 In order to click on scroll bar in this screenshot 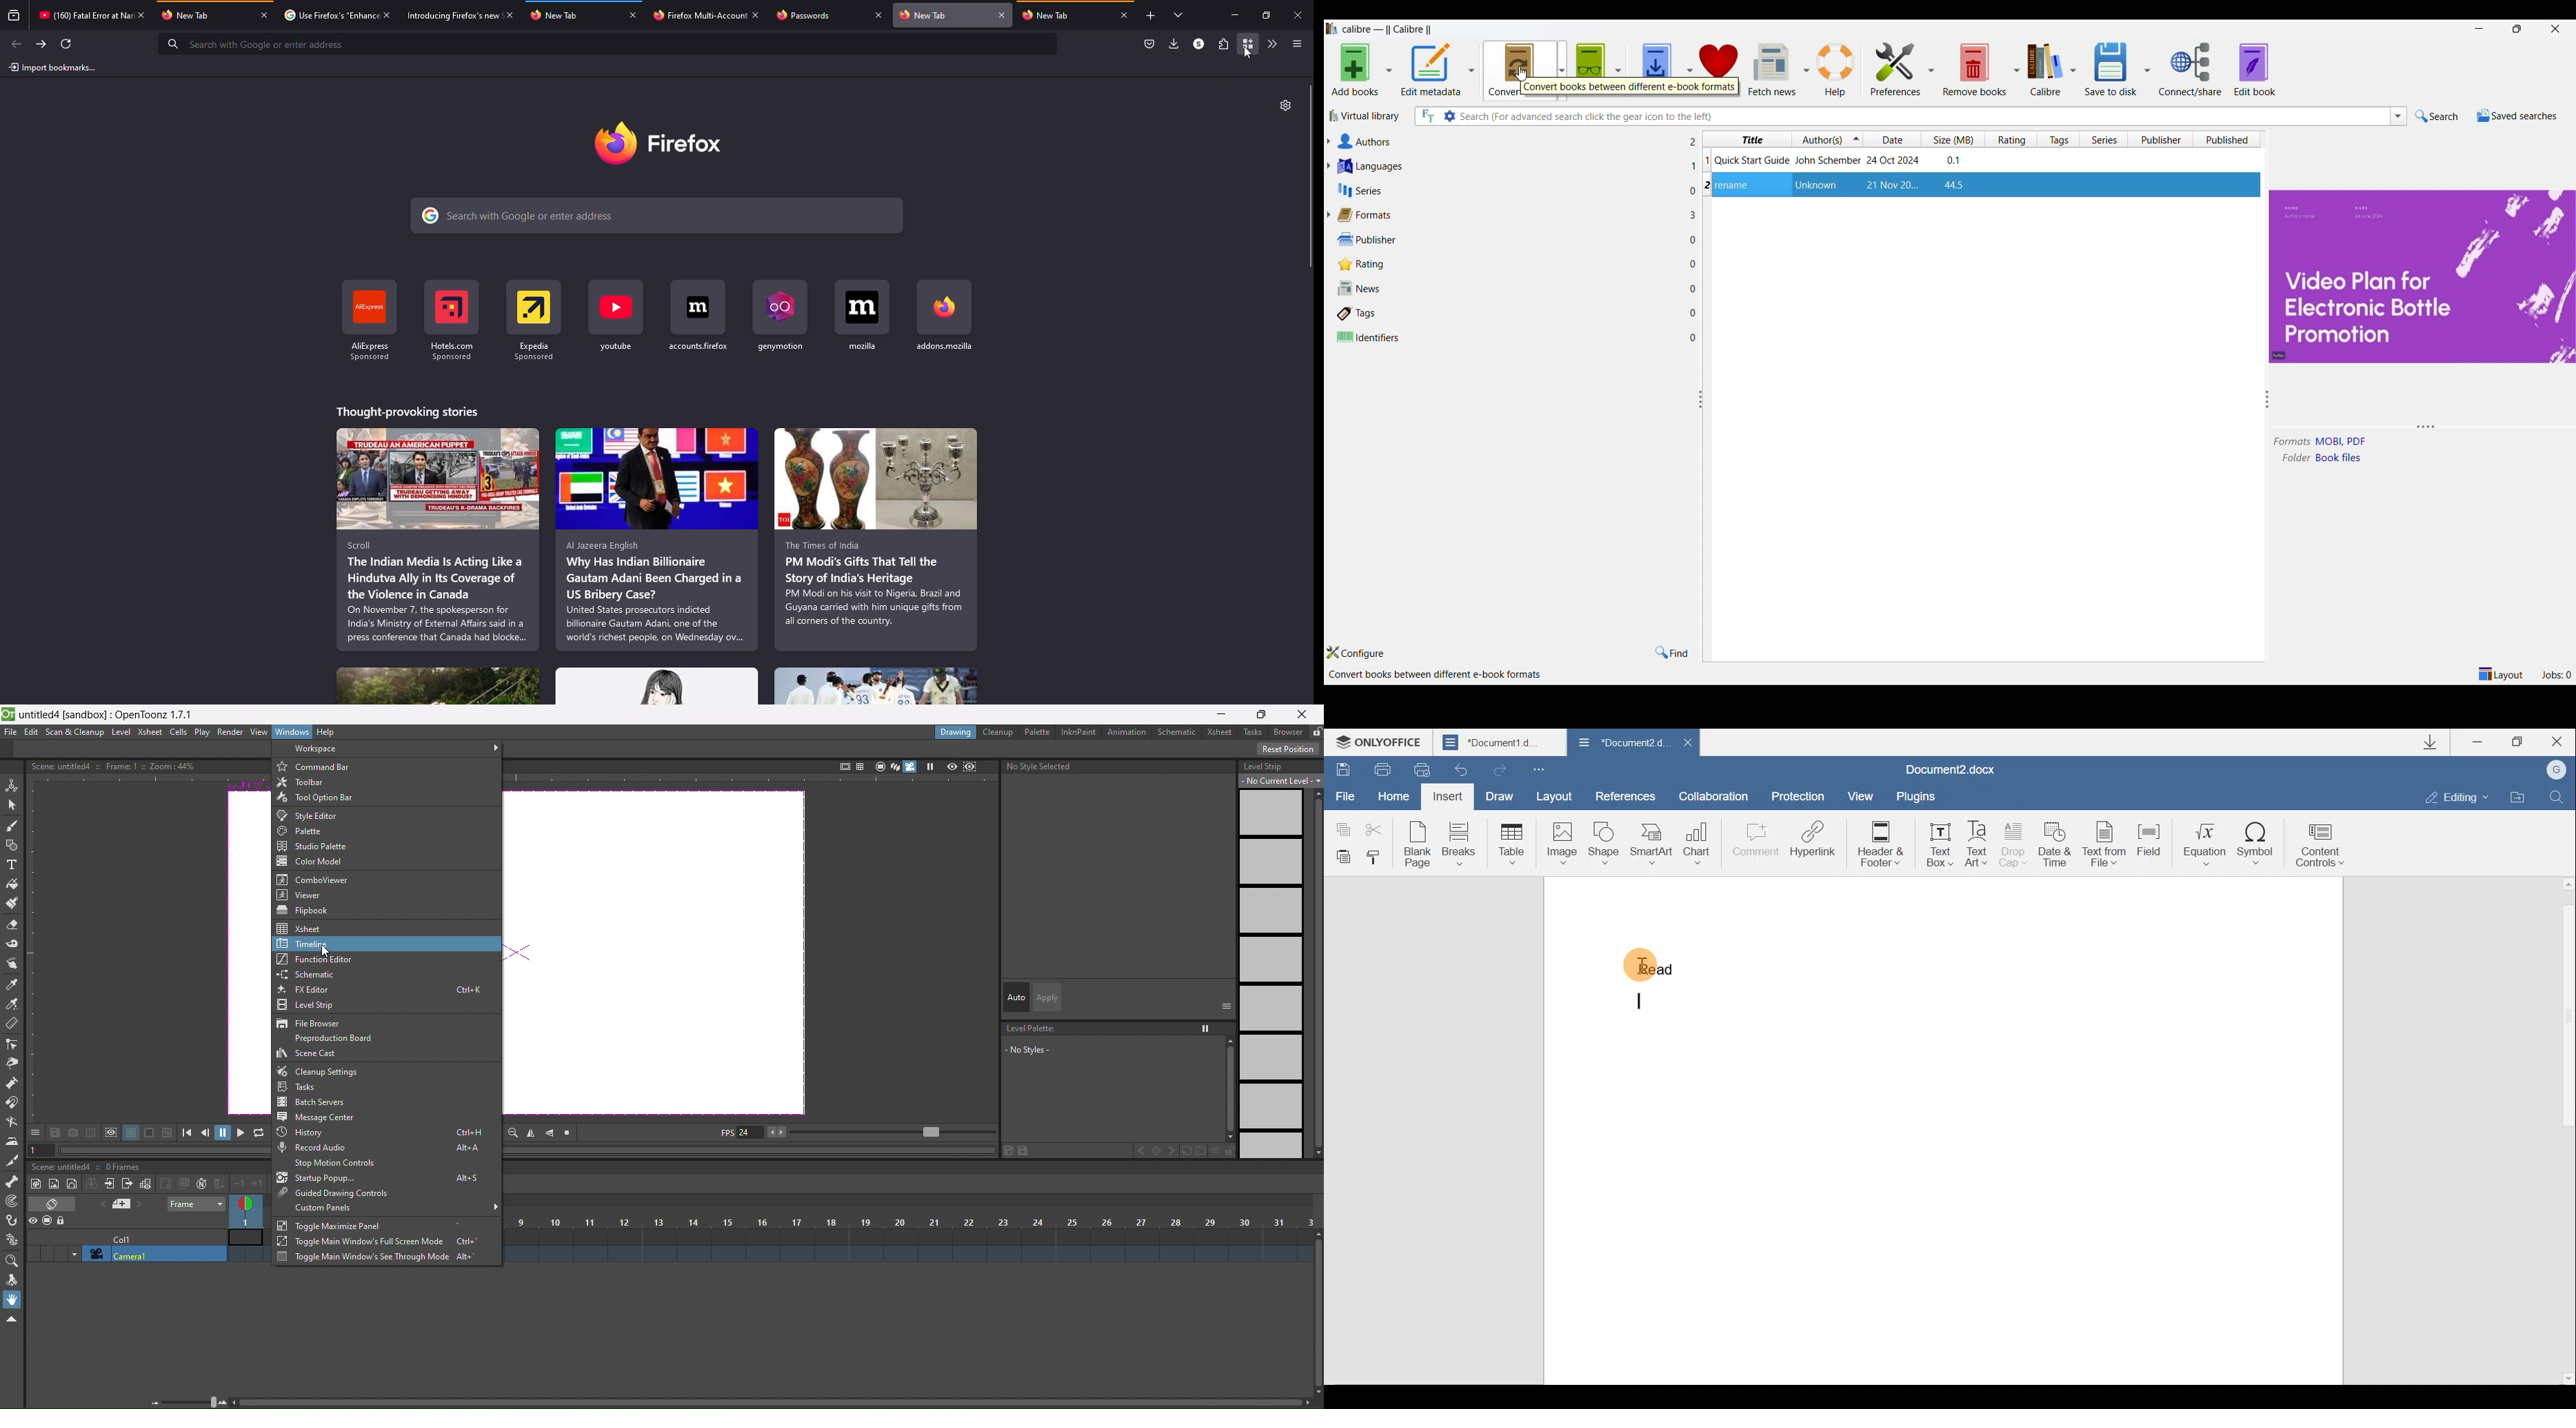, I will do `click(1308, 176)`.